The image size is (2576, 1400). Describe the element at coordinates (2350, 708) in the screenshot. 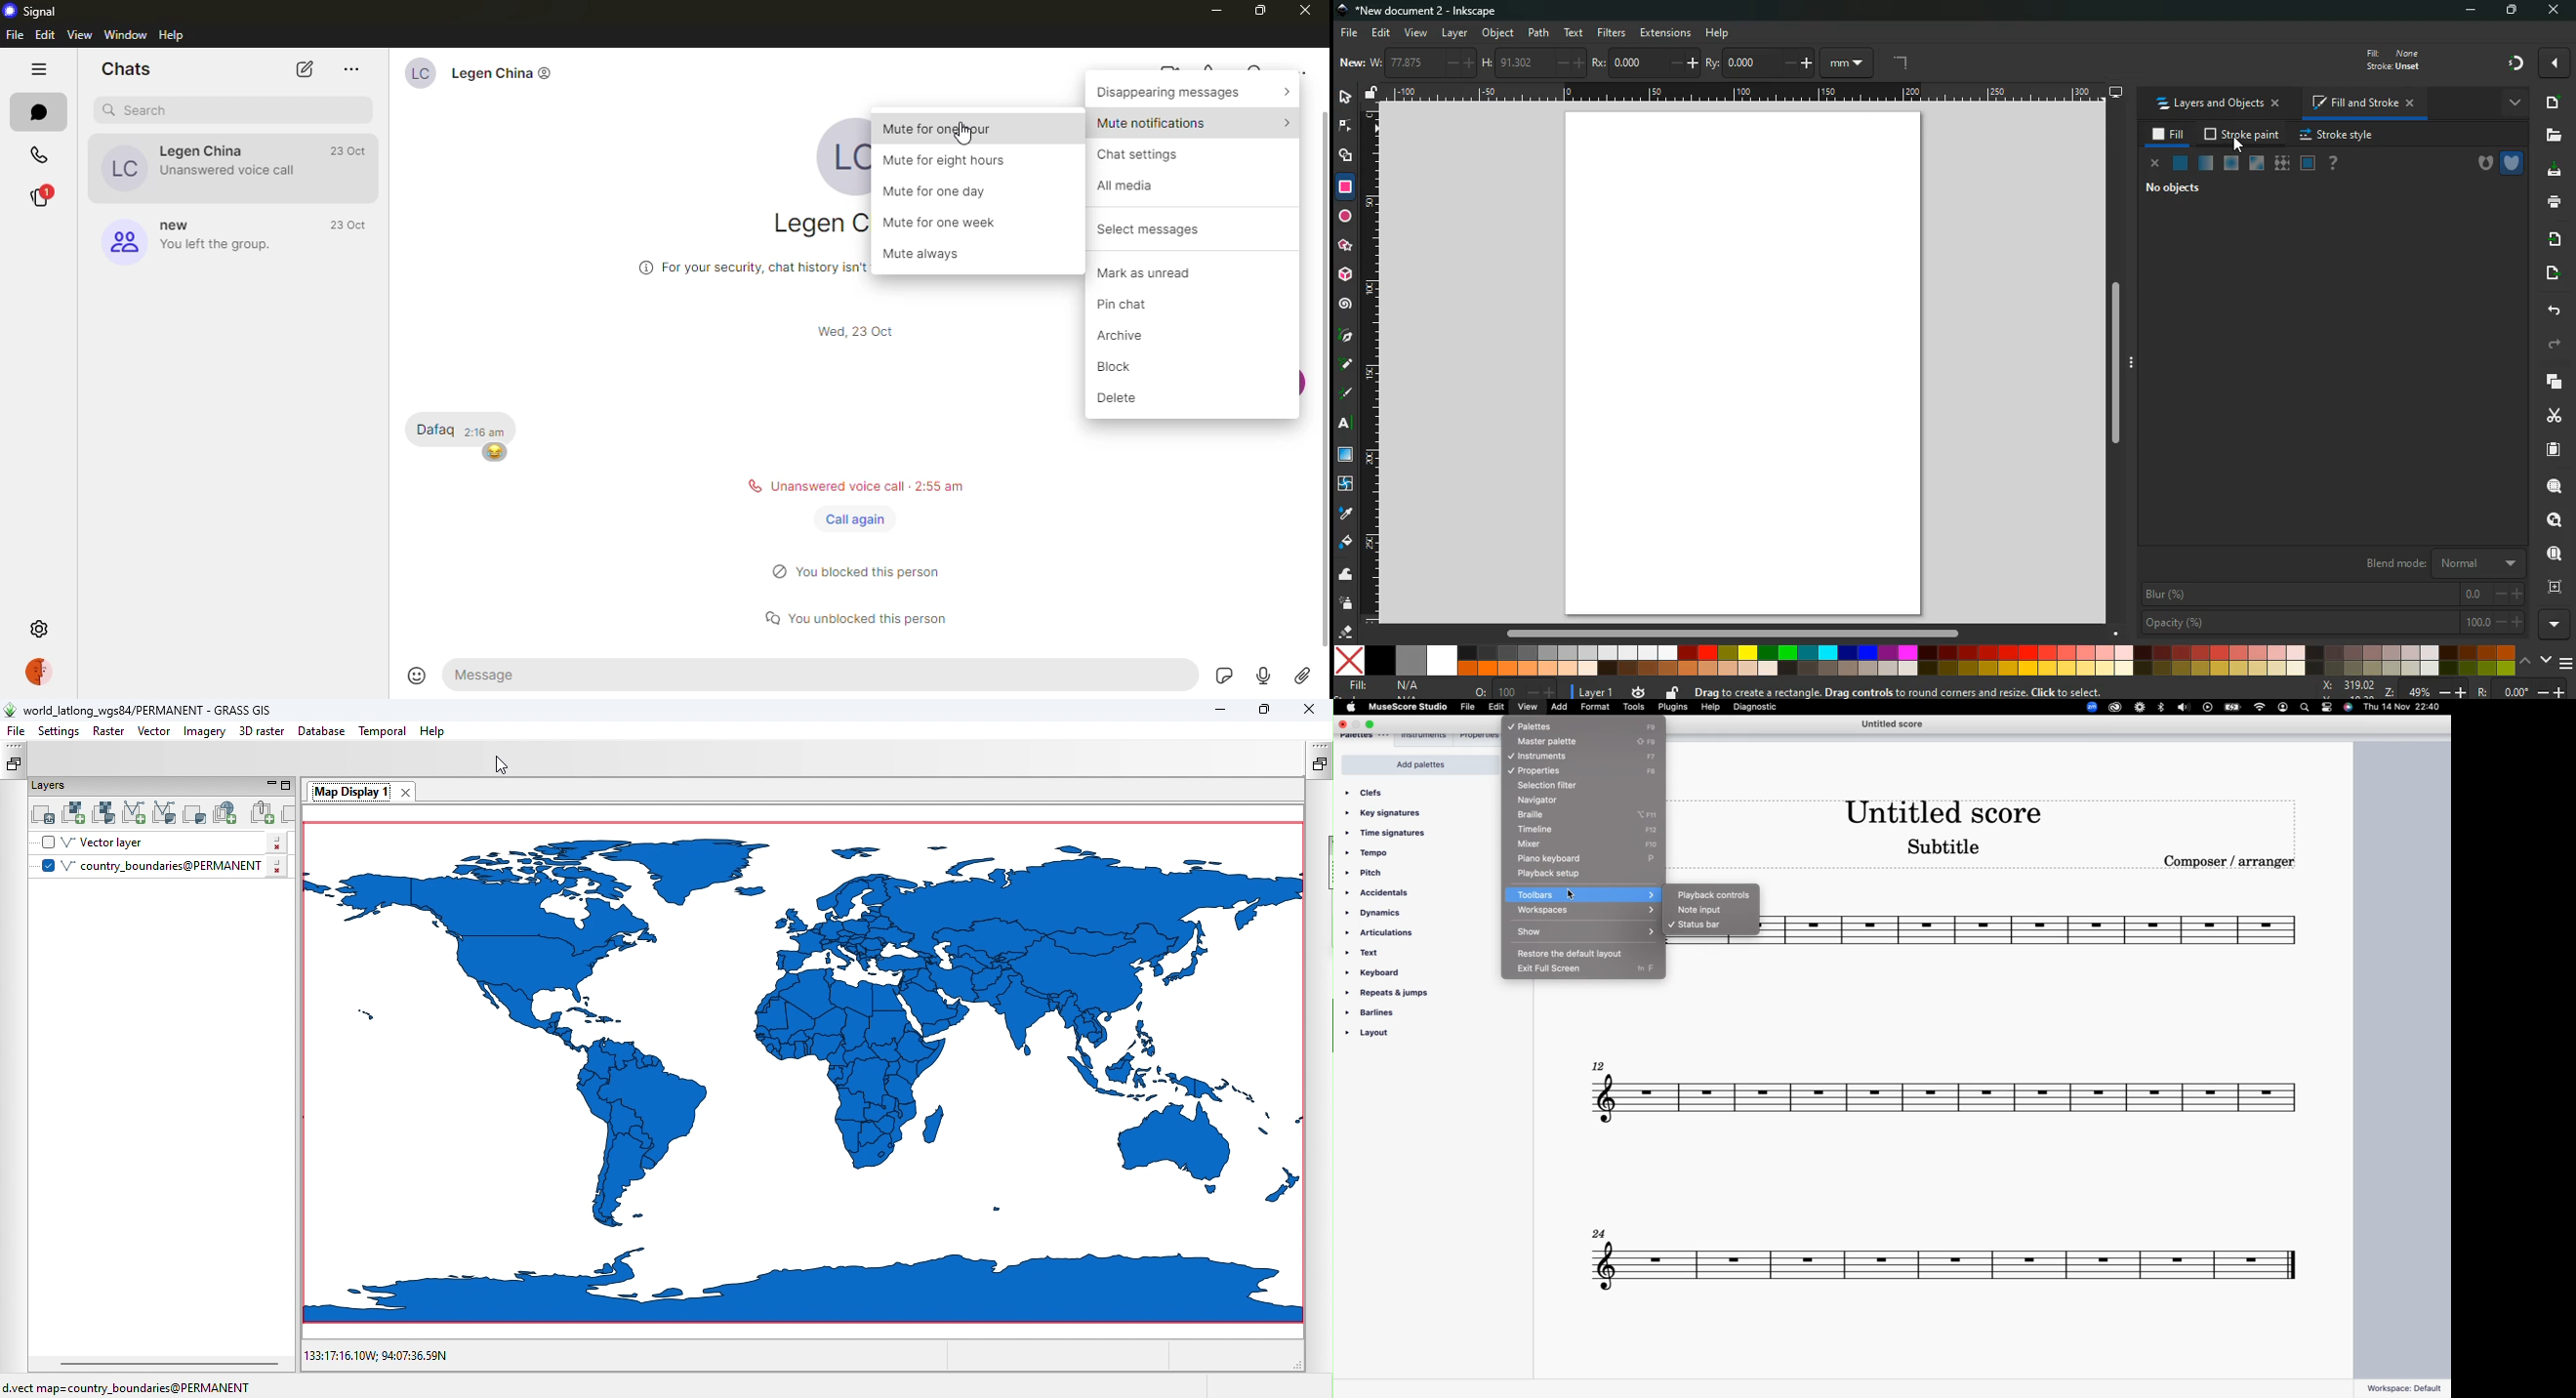

I see `siri` at that location.